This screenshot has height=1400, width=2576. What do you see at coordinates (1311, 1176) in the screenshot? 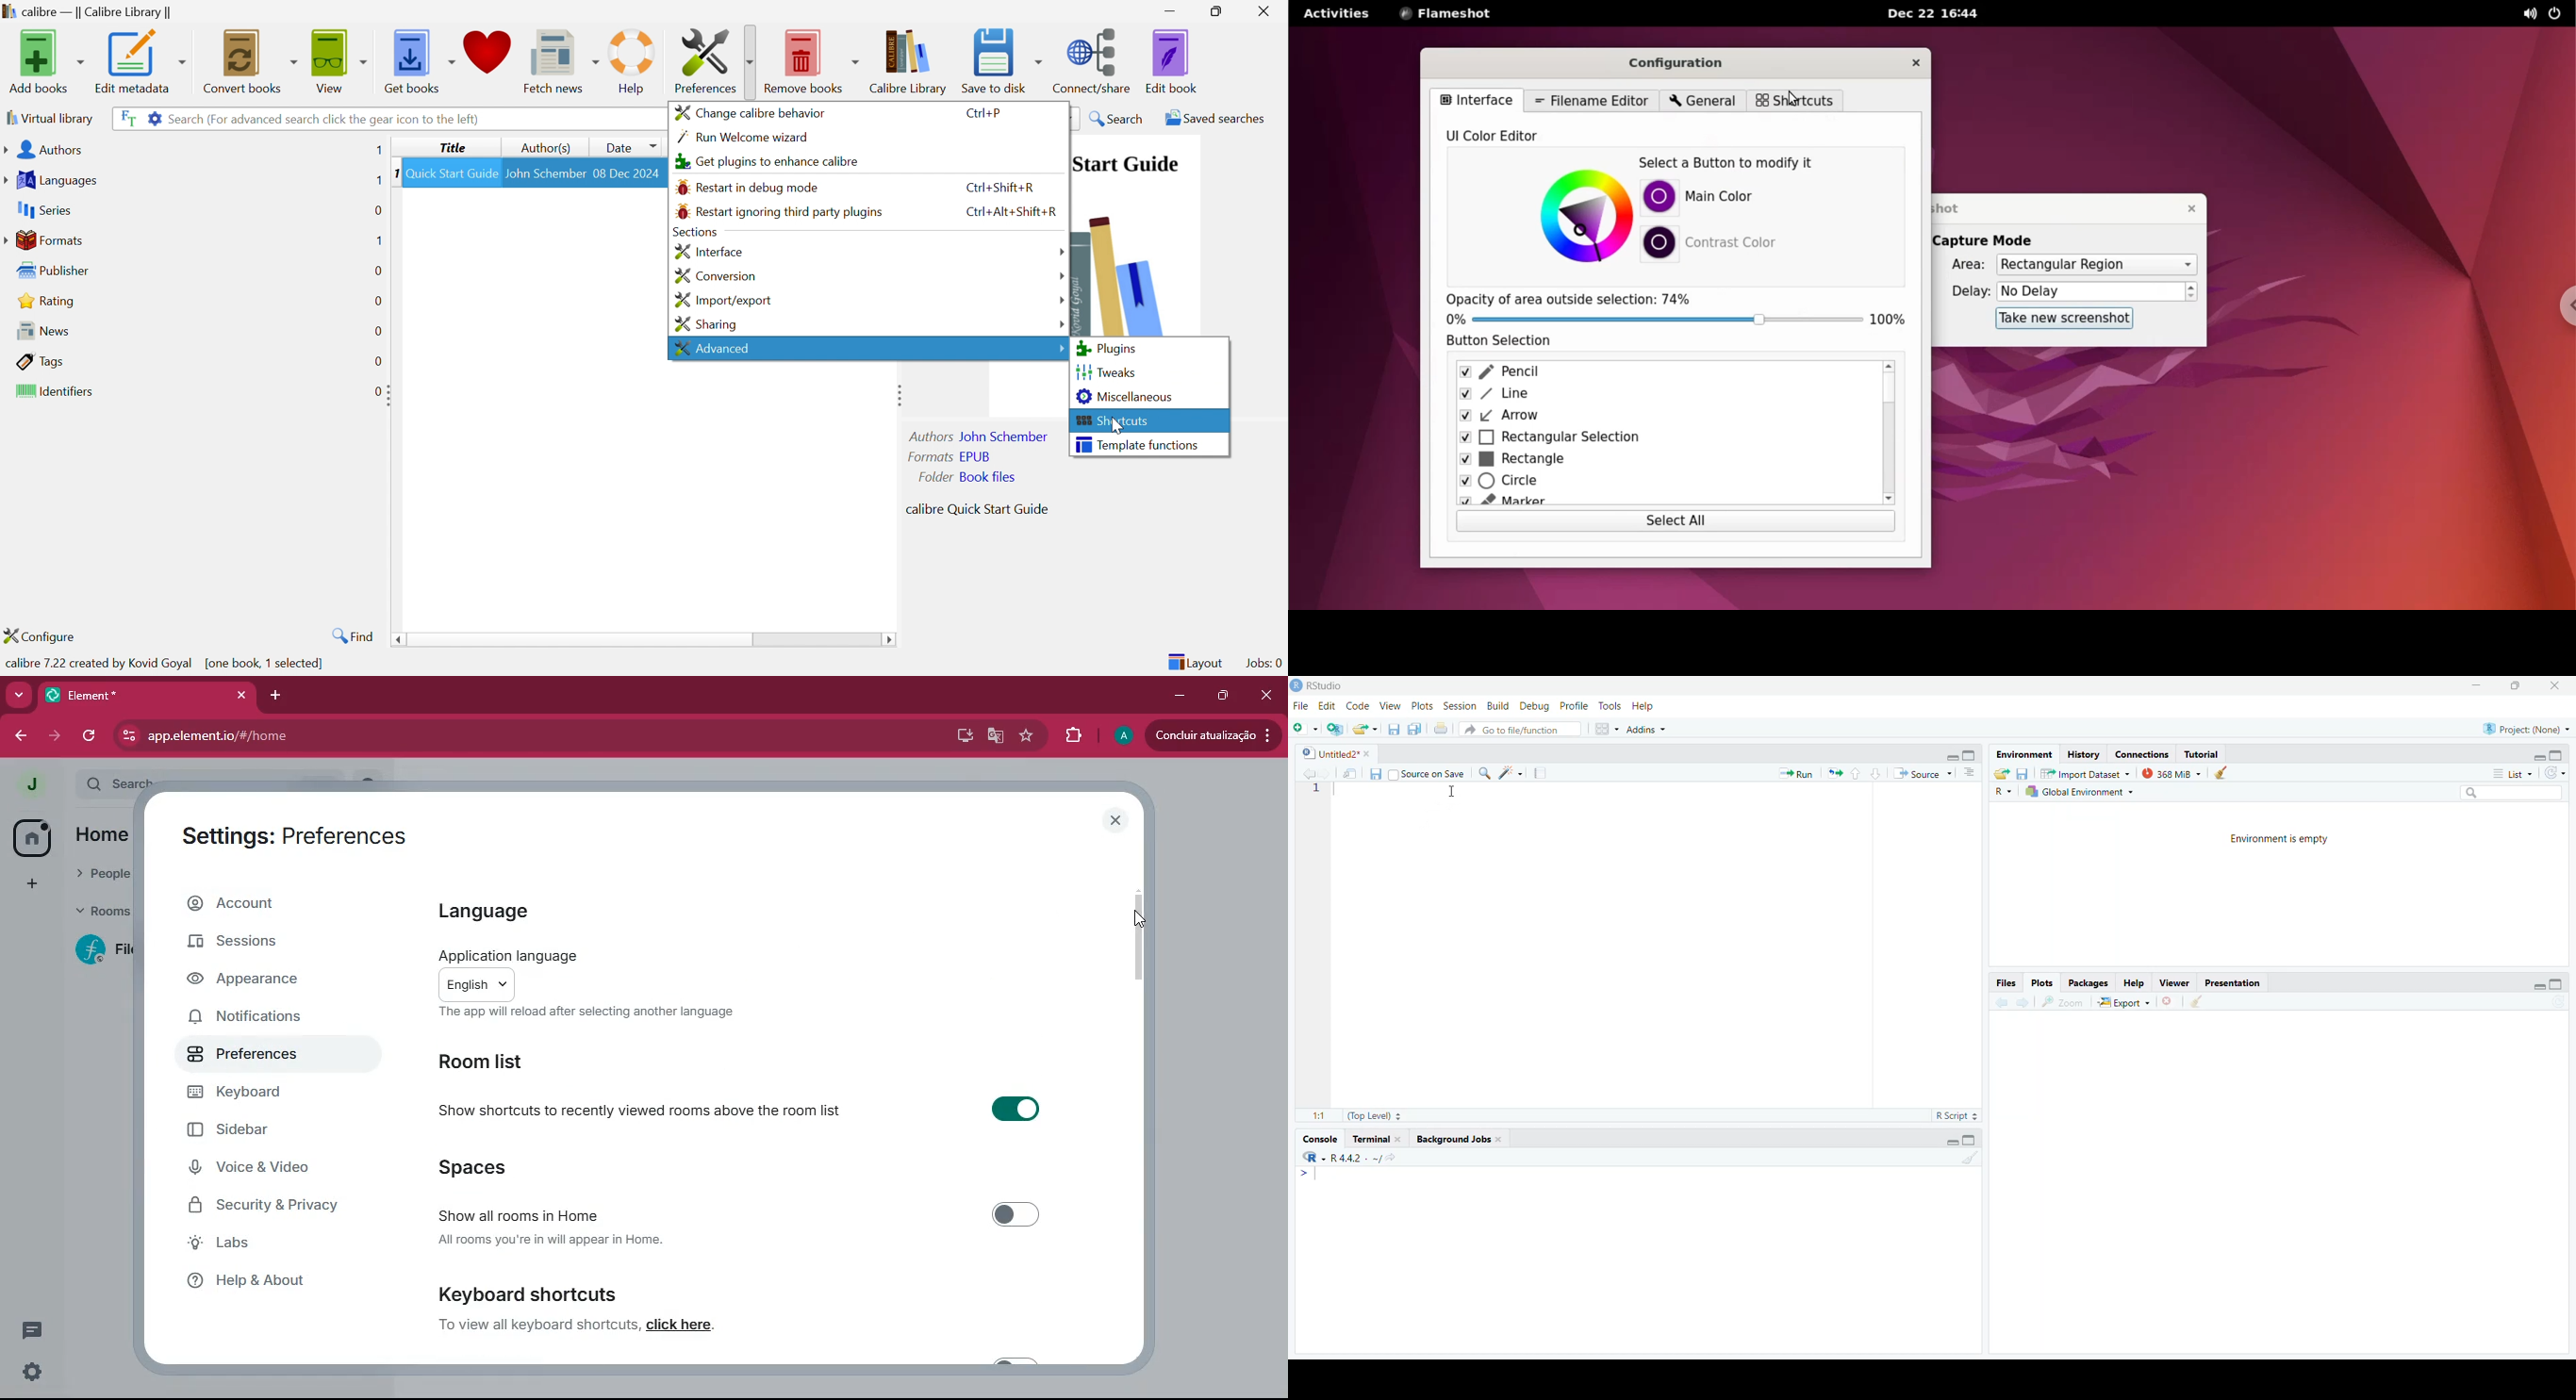
I see `> |` at bounding box center [1311, 1176].